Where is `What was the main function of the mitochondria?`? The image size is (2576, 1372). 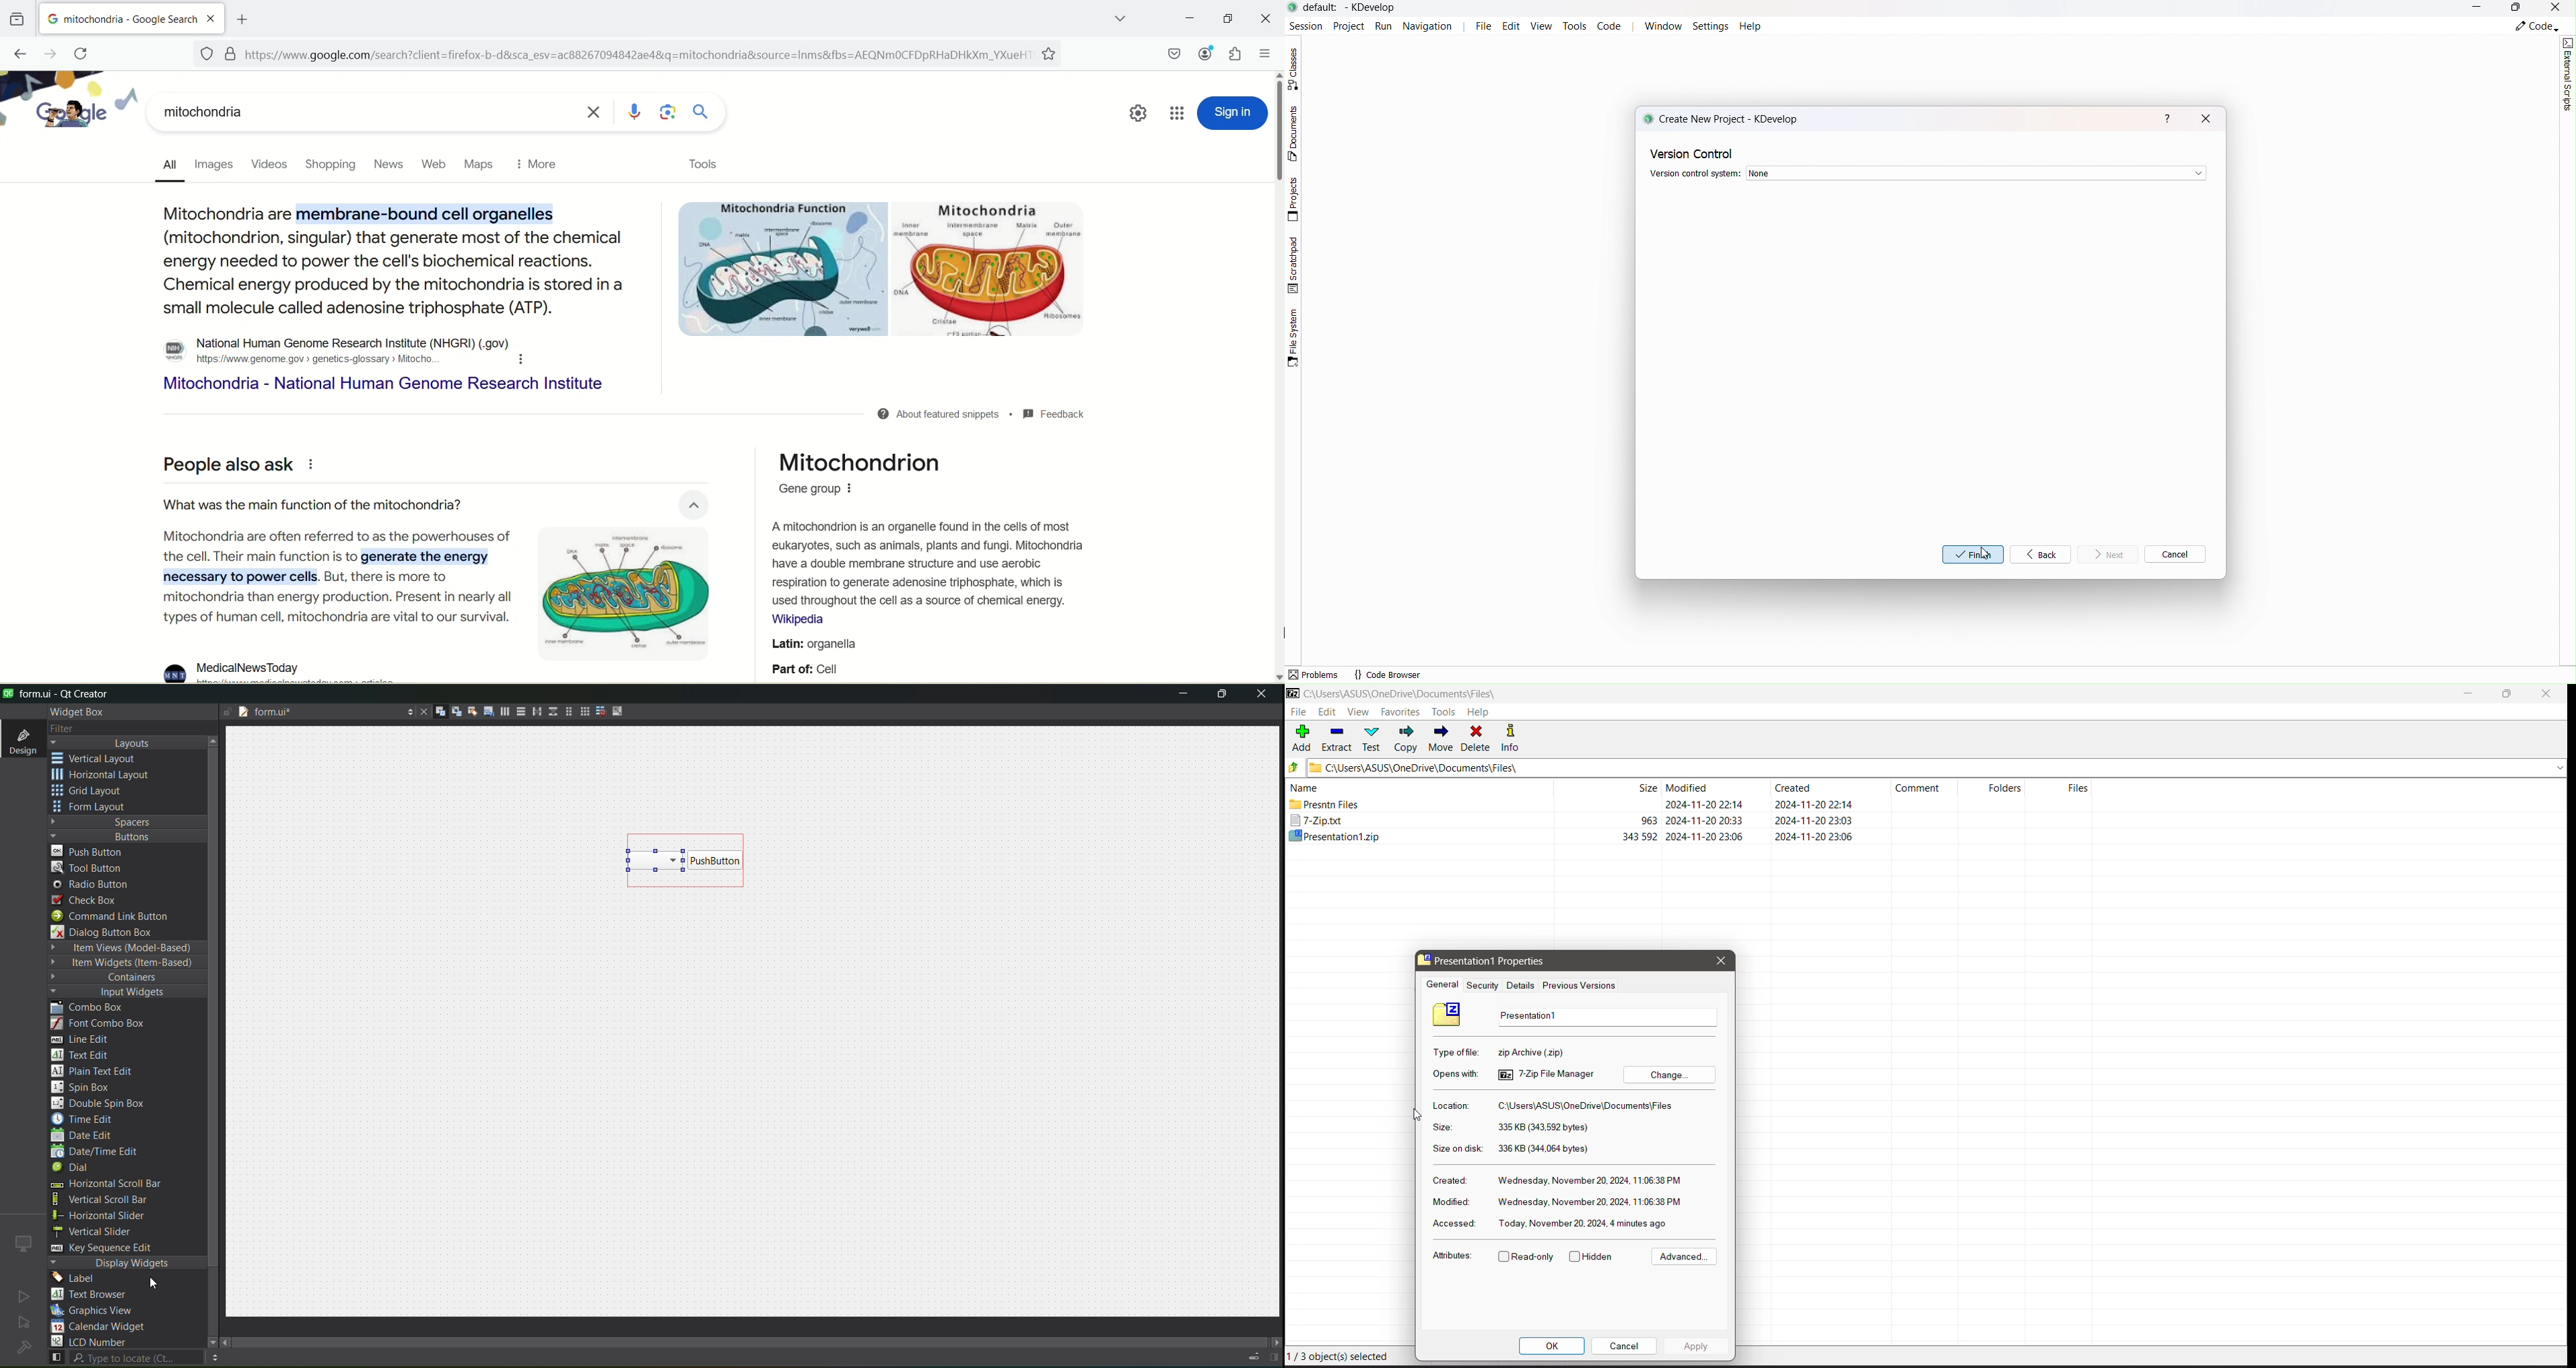 What was the main function of the mitochondria? is located at coordinates (314, 503).